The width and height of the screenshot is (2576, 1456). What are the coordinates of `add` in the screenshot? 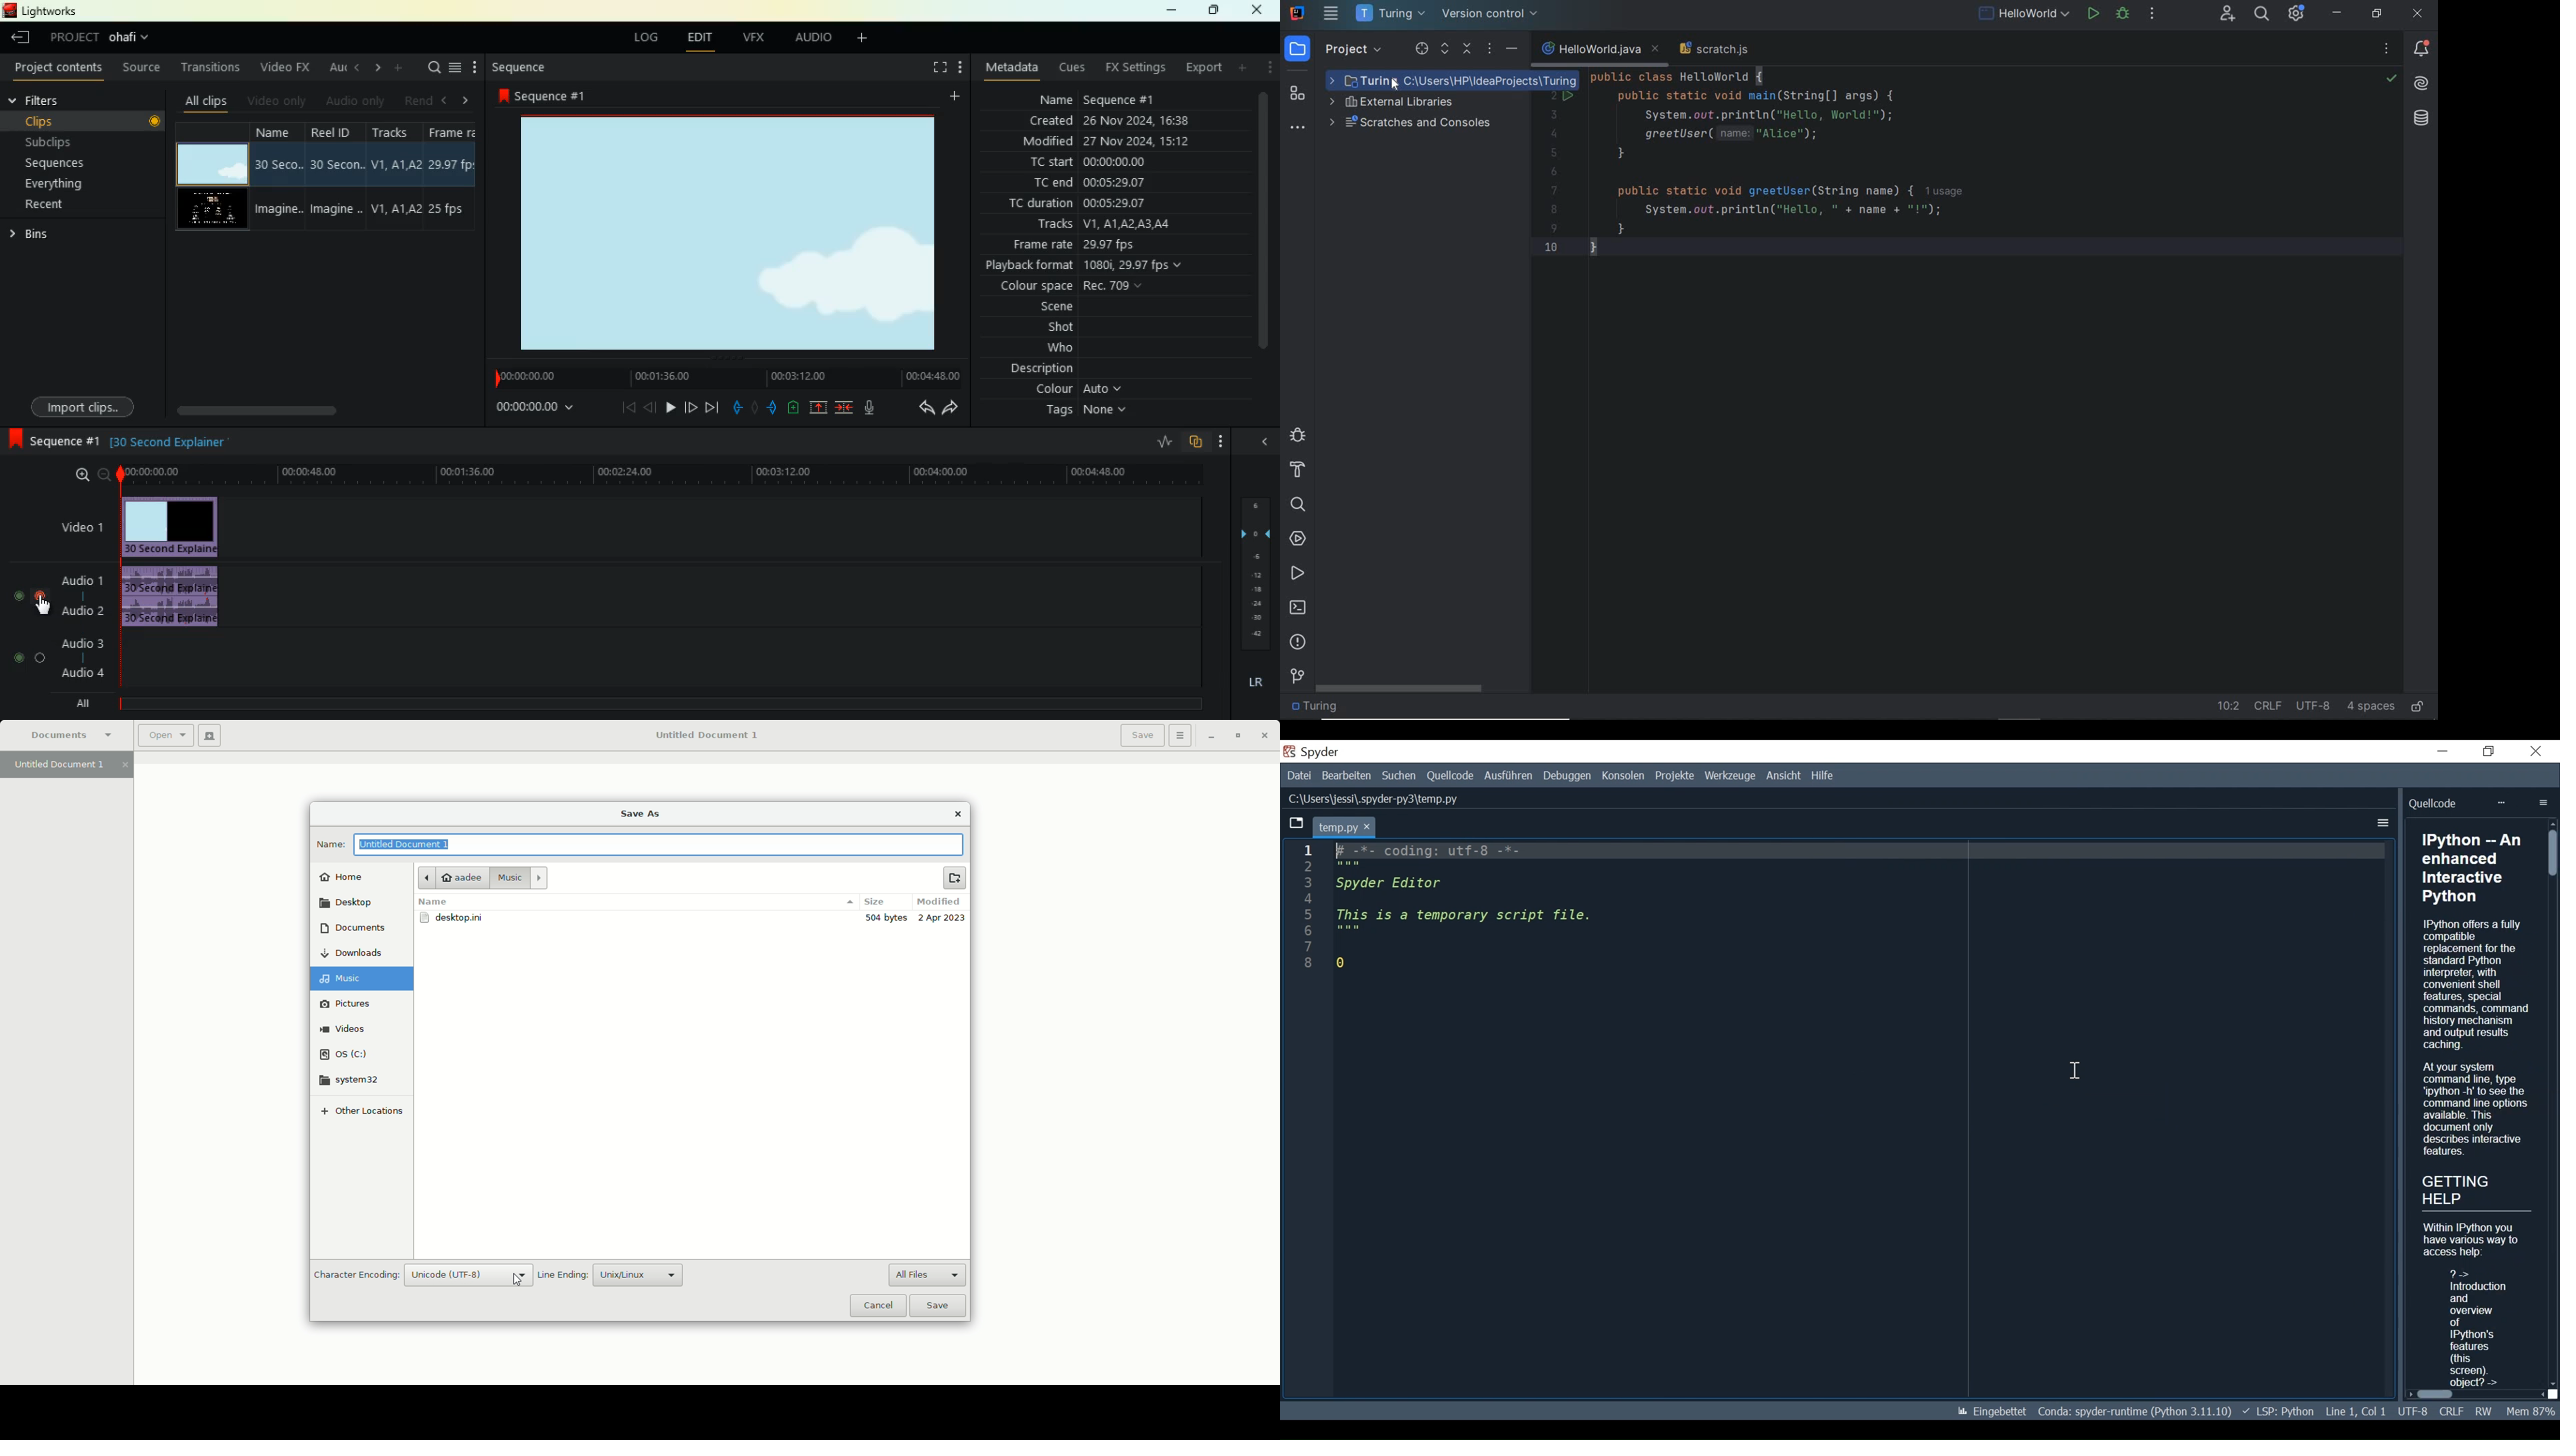 It's located at (858, 41).